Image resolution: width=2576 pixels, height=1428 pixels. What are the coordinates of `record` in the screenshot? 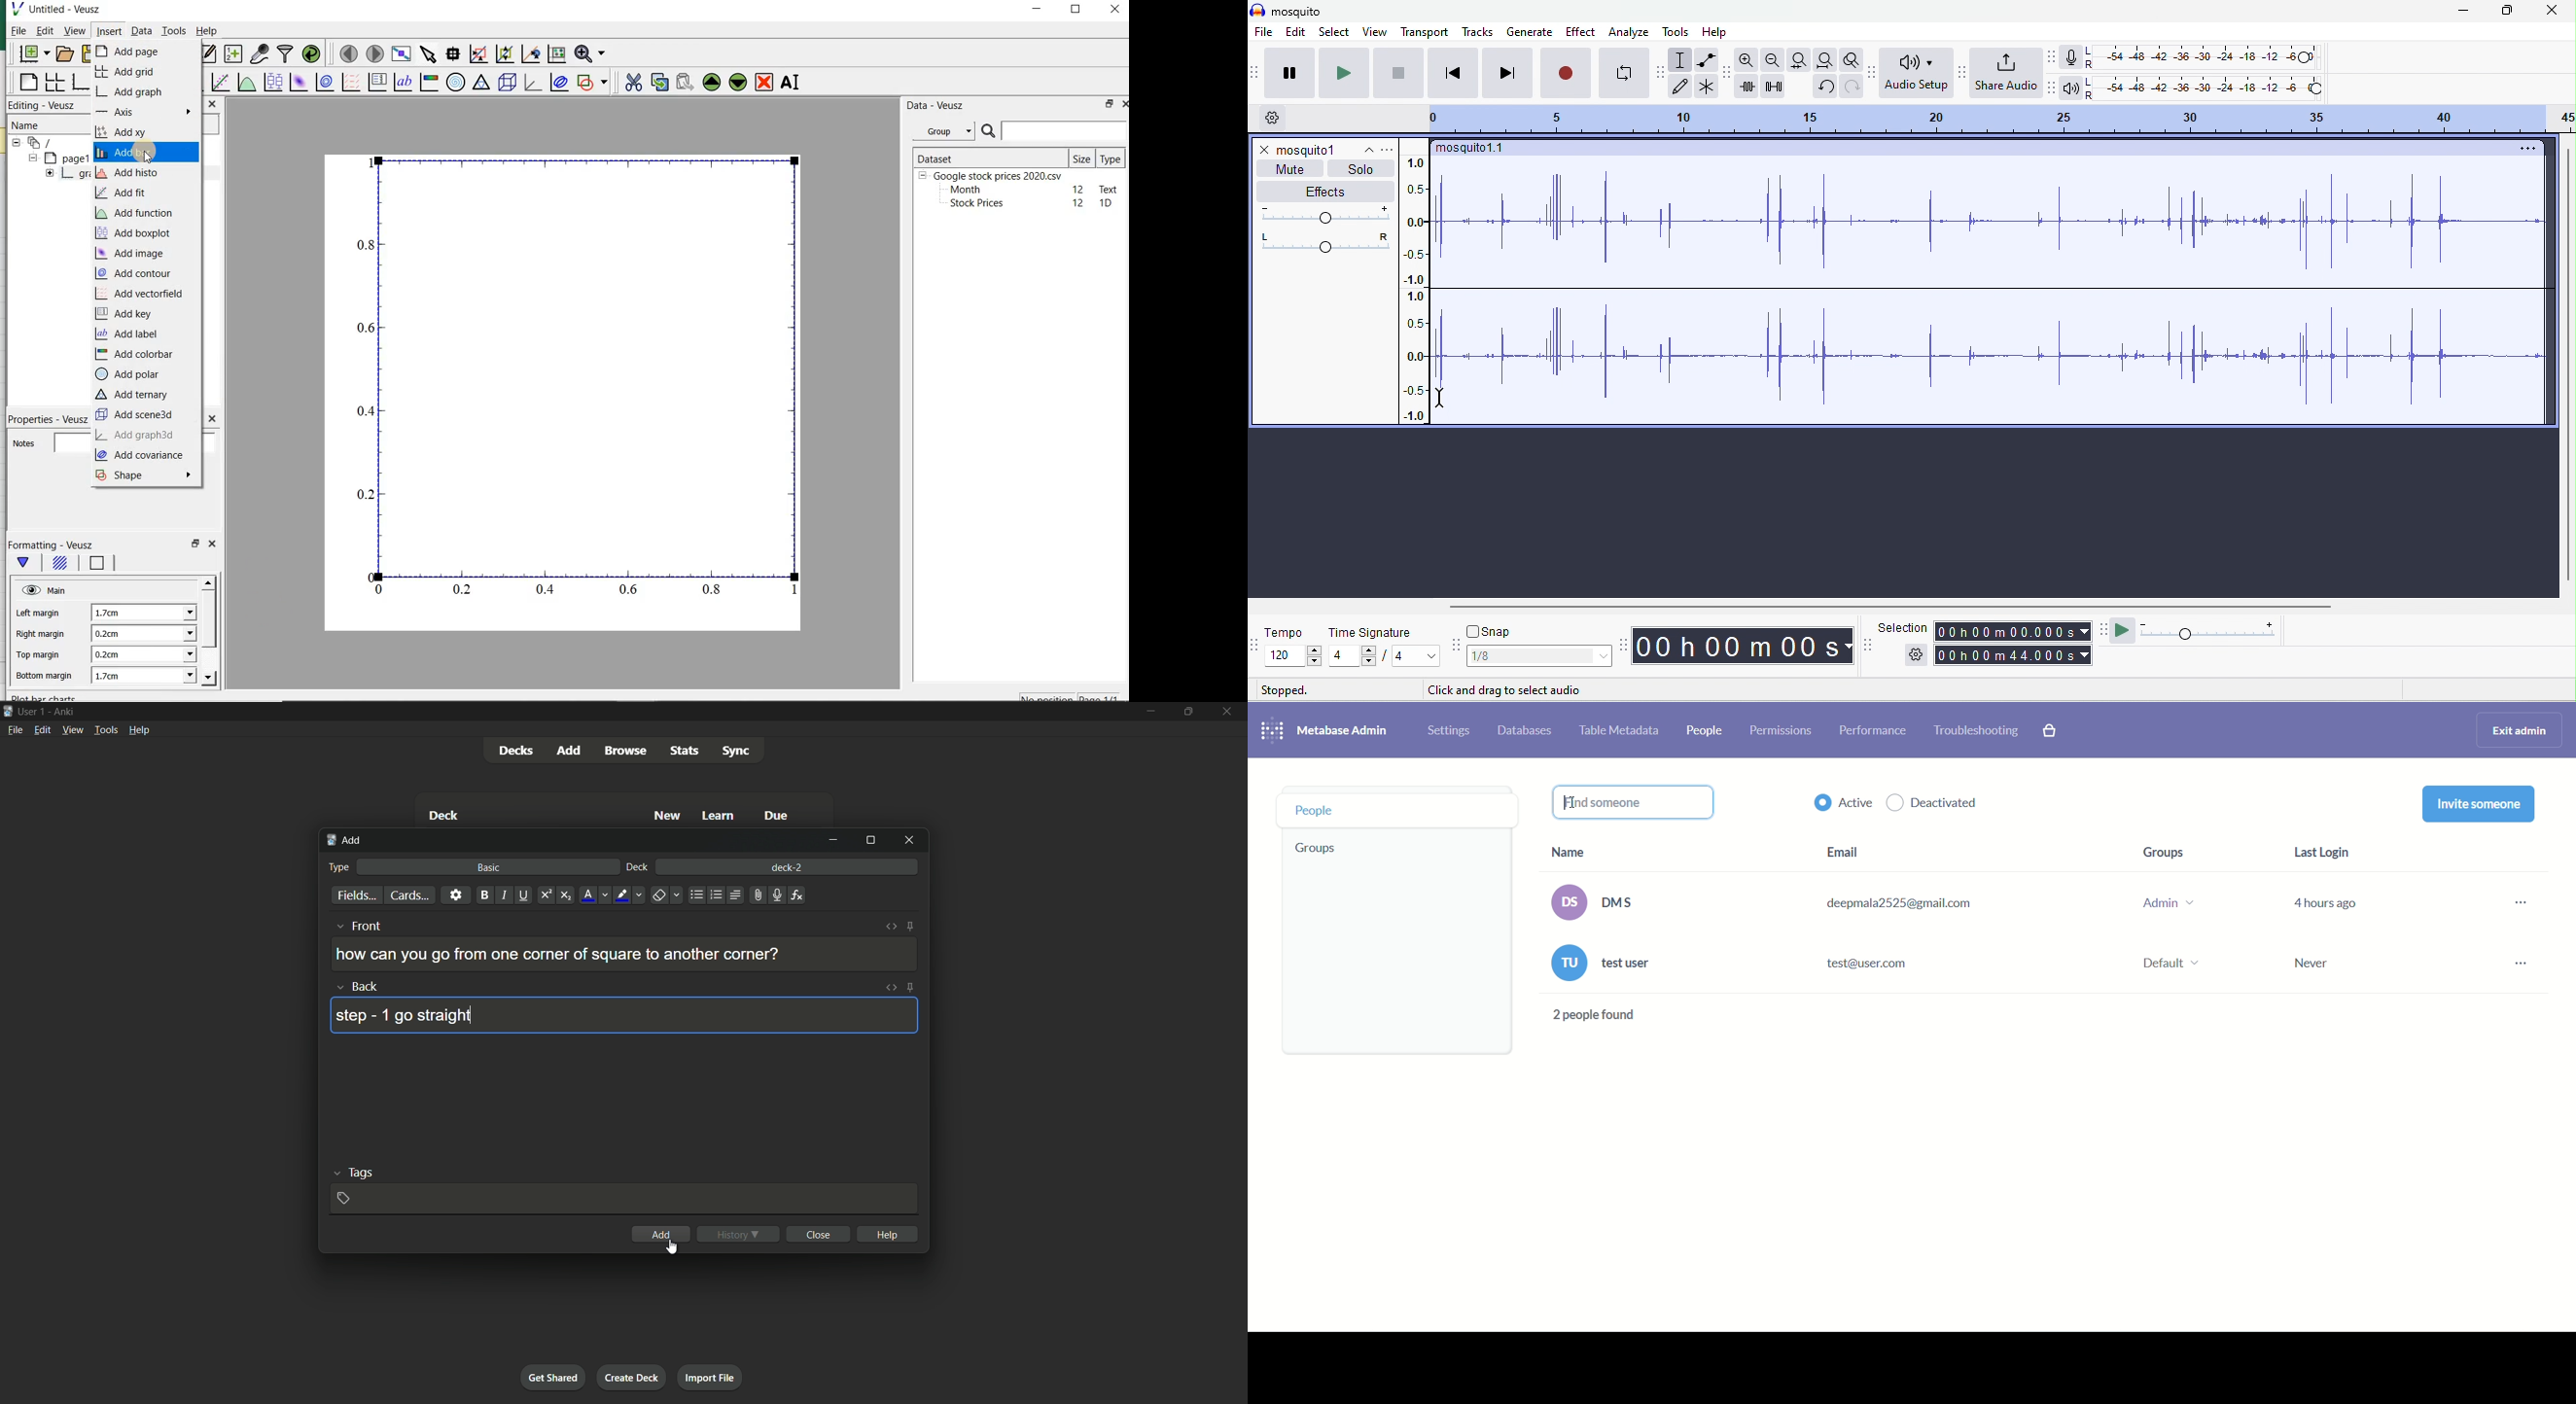 It's located at (1567, 72).